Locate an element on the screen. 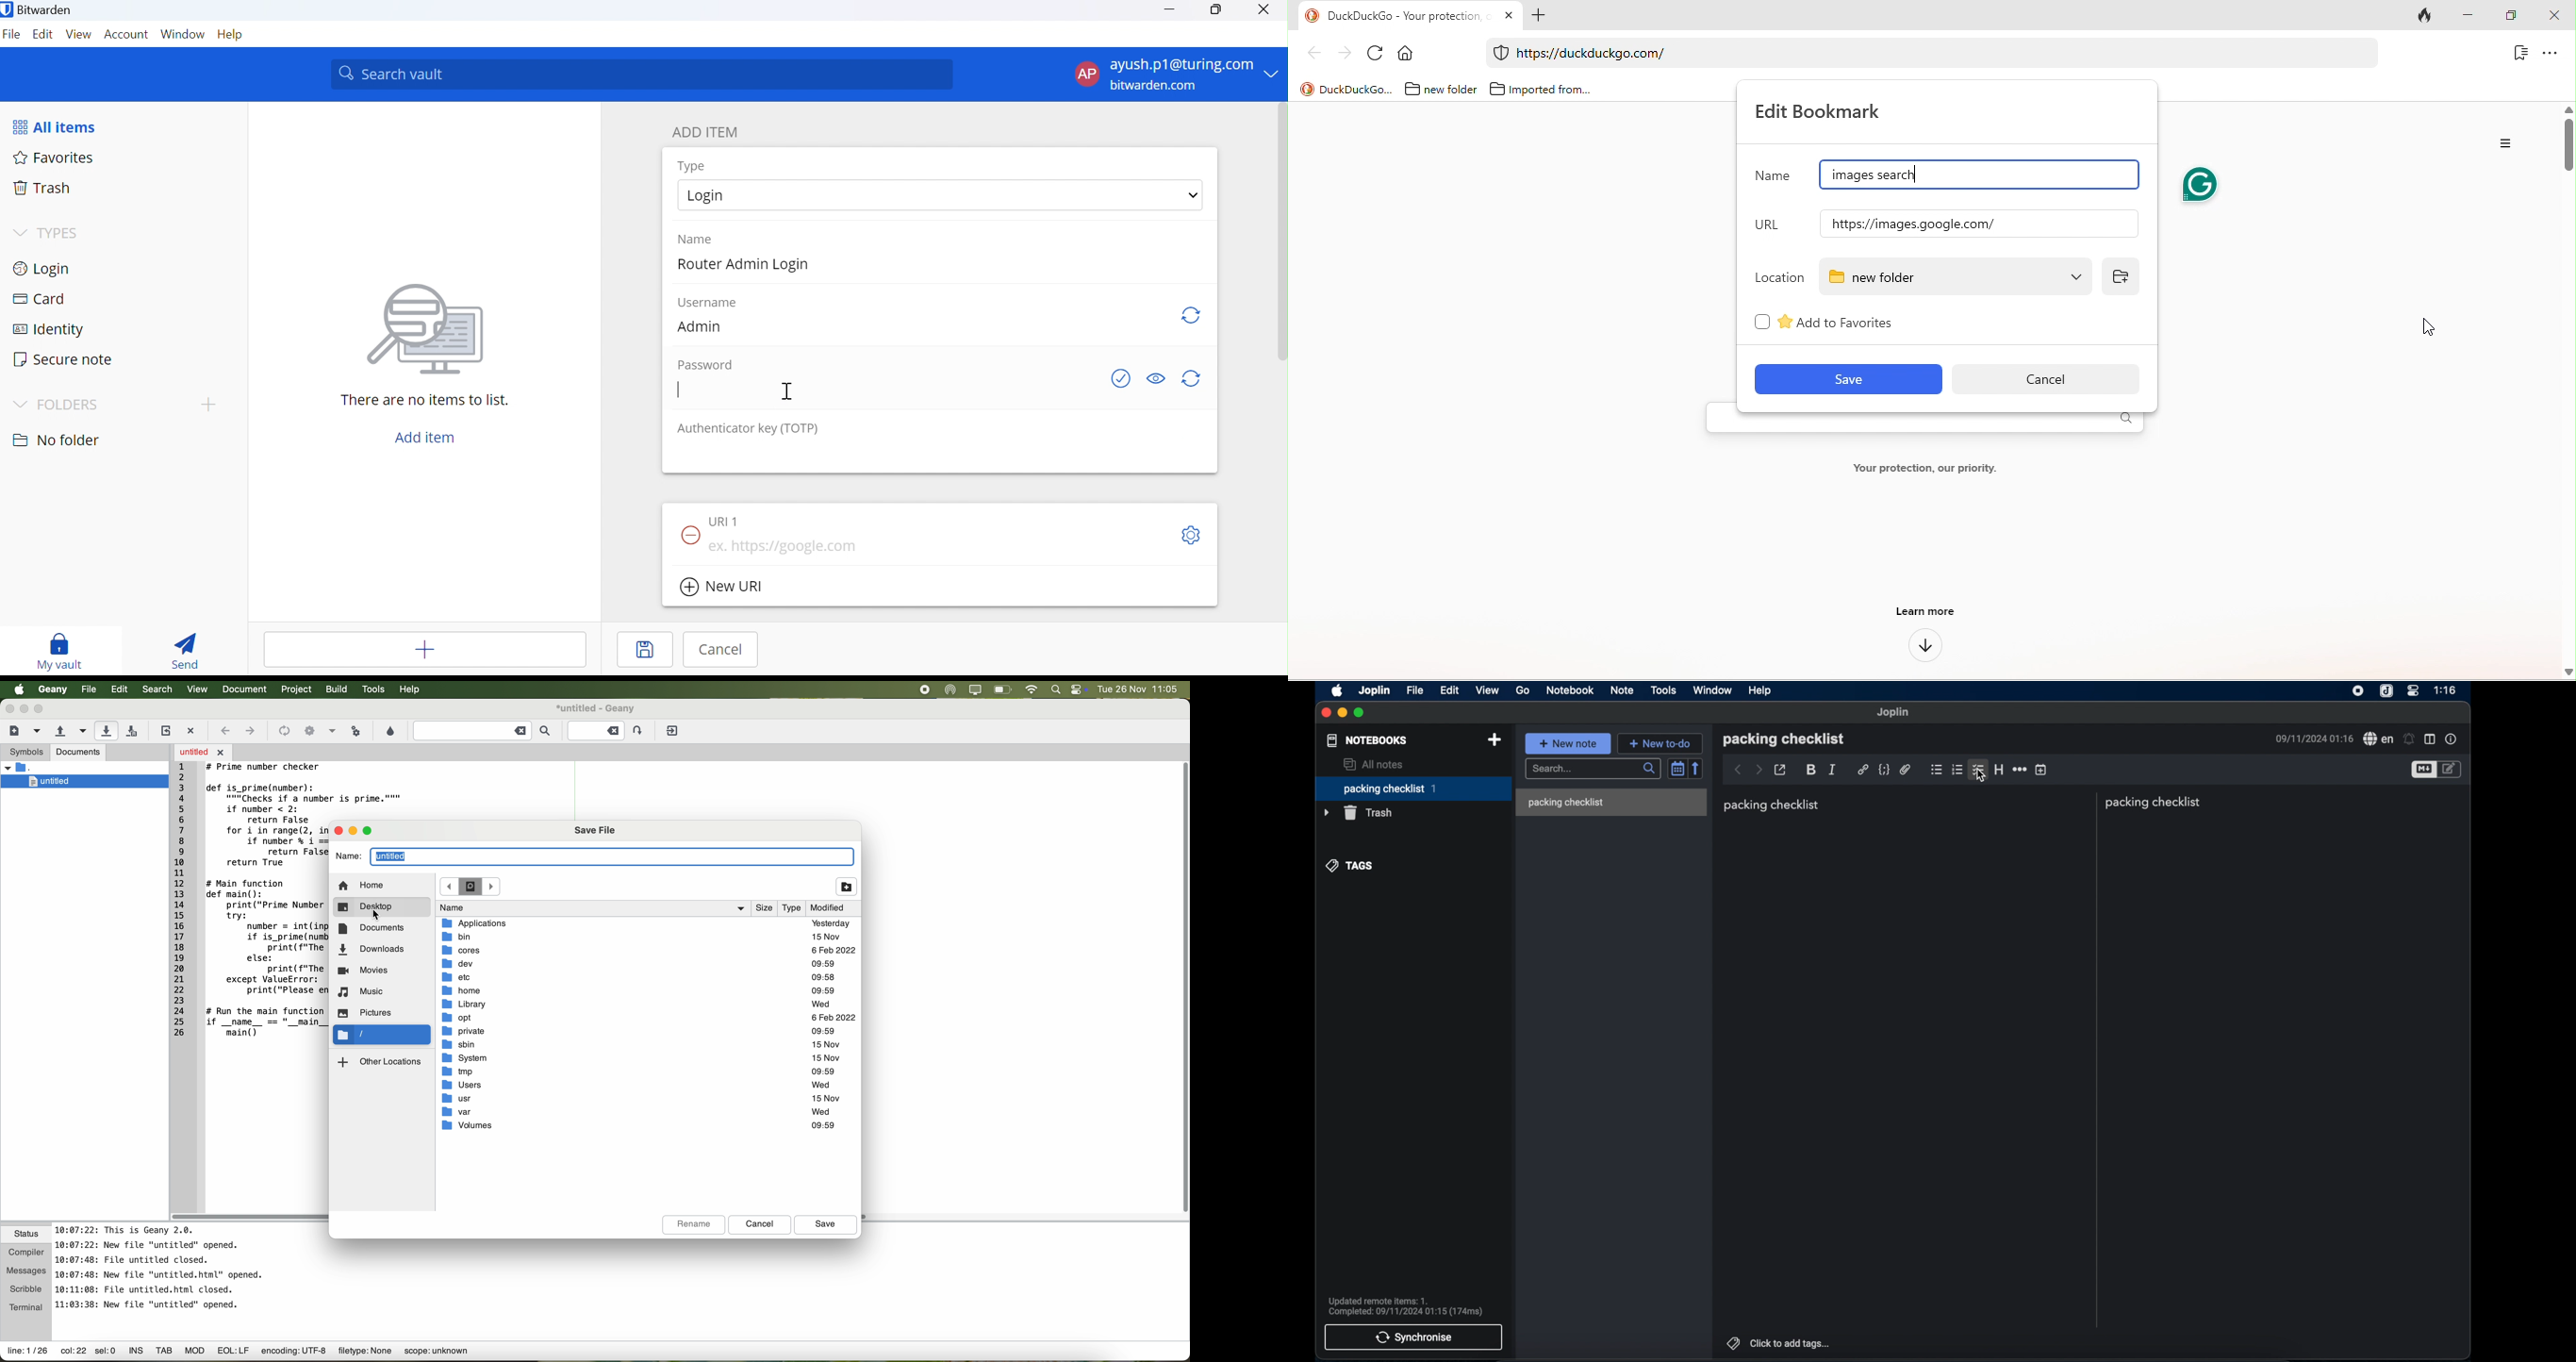  synchronise is located at coordinates (1413, 1337).